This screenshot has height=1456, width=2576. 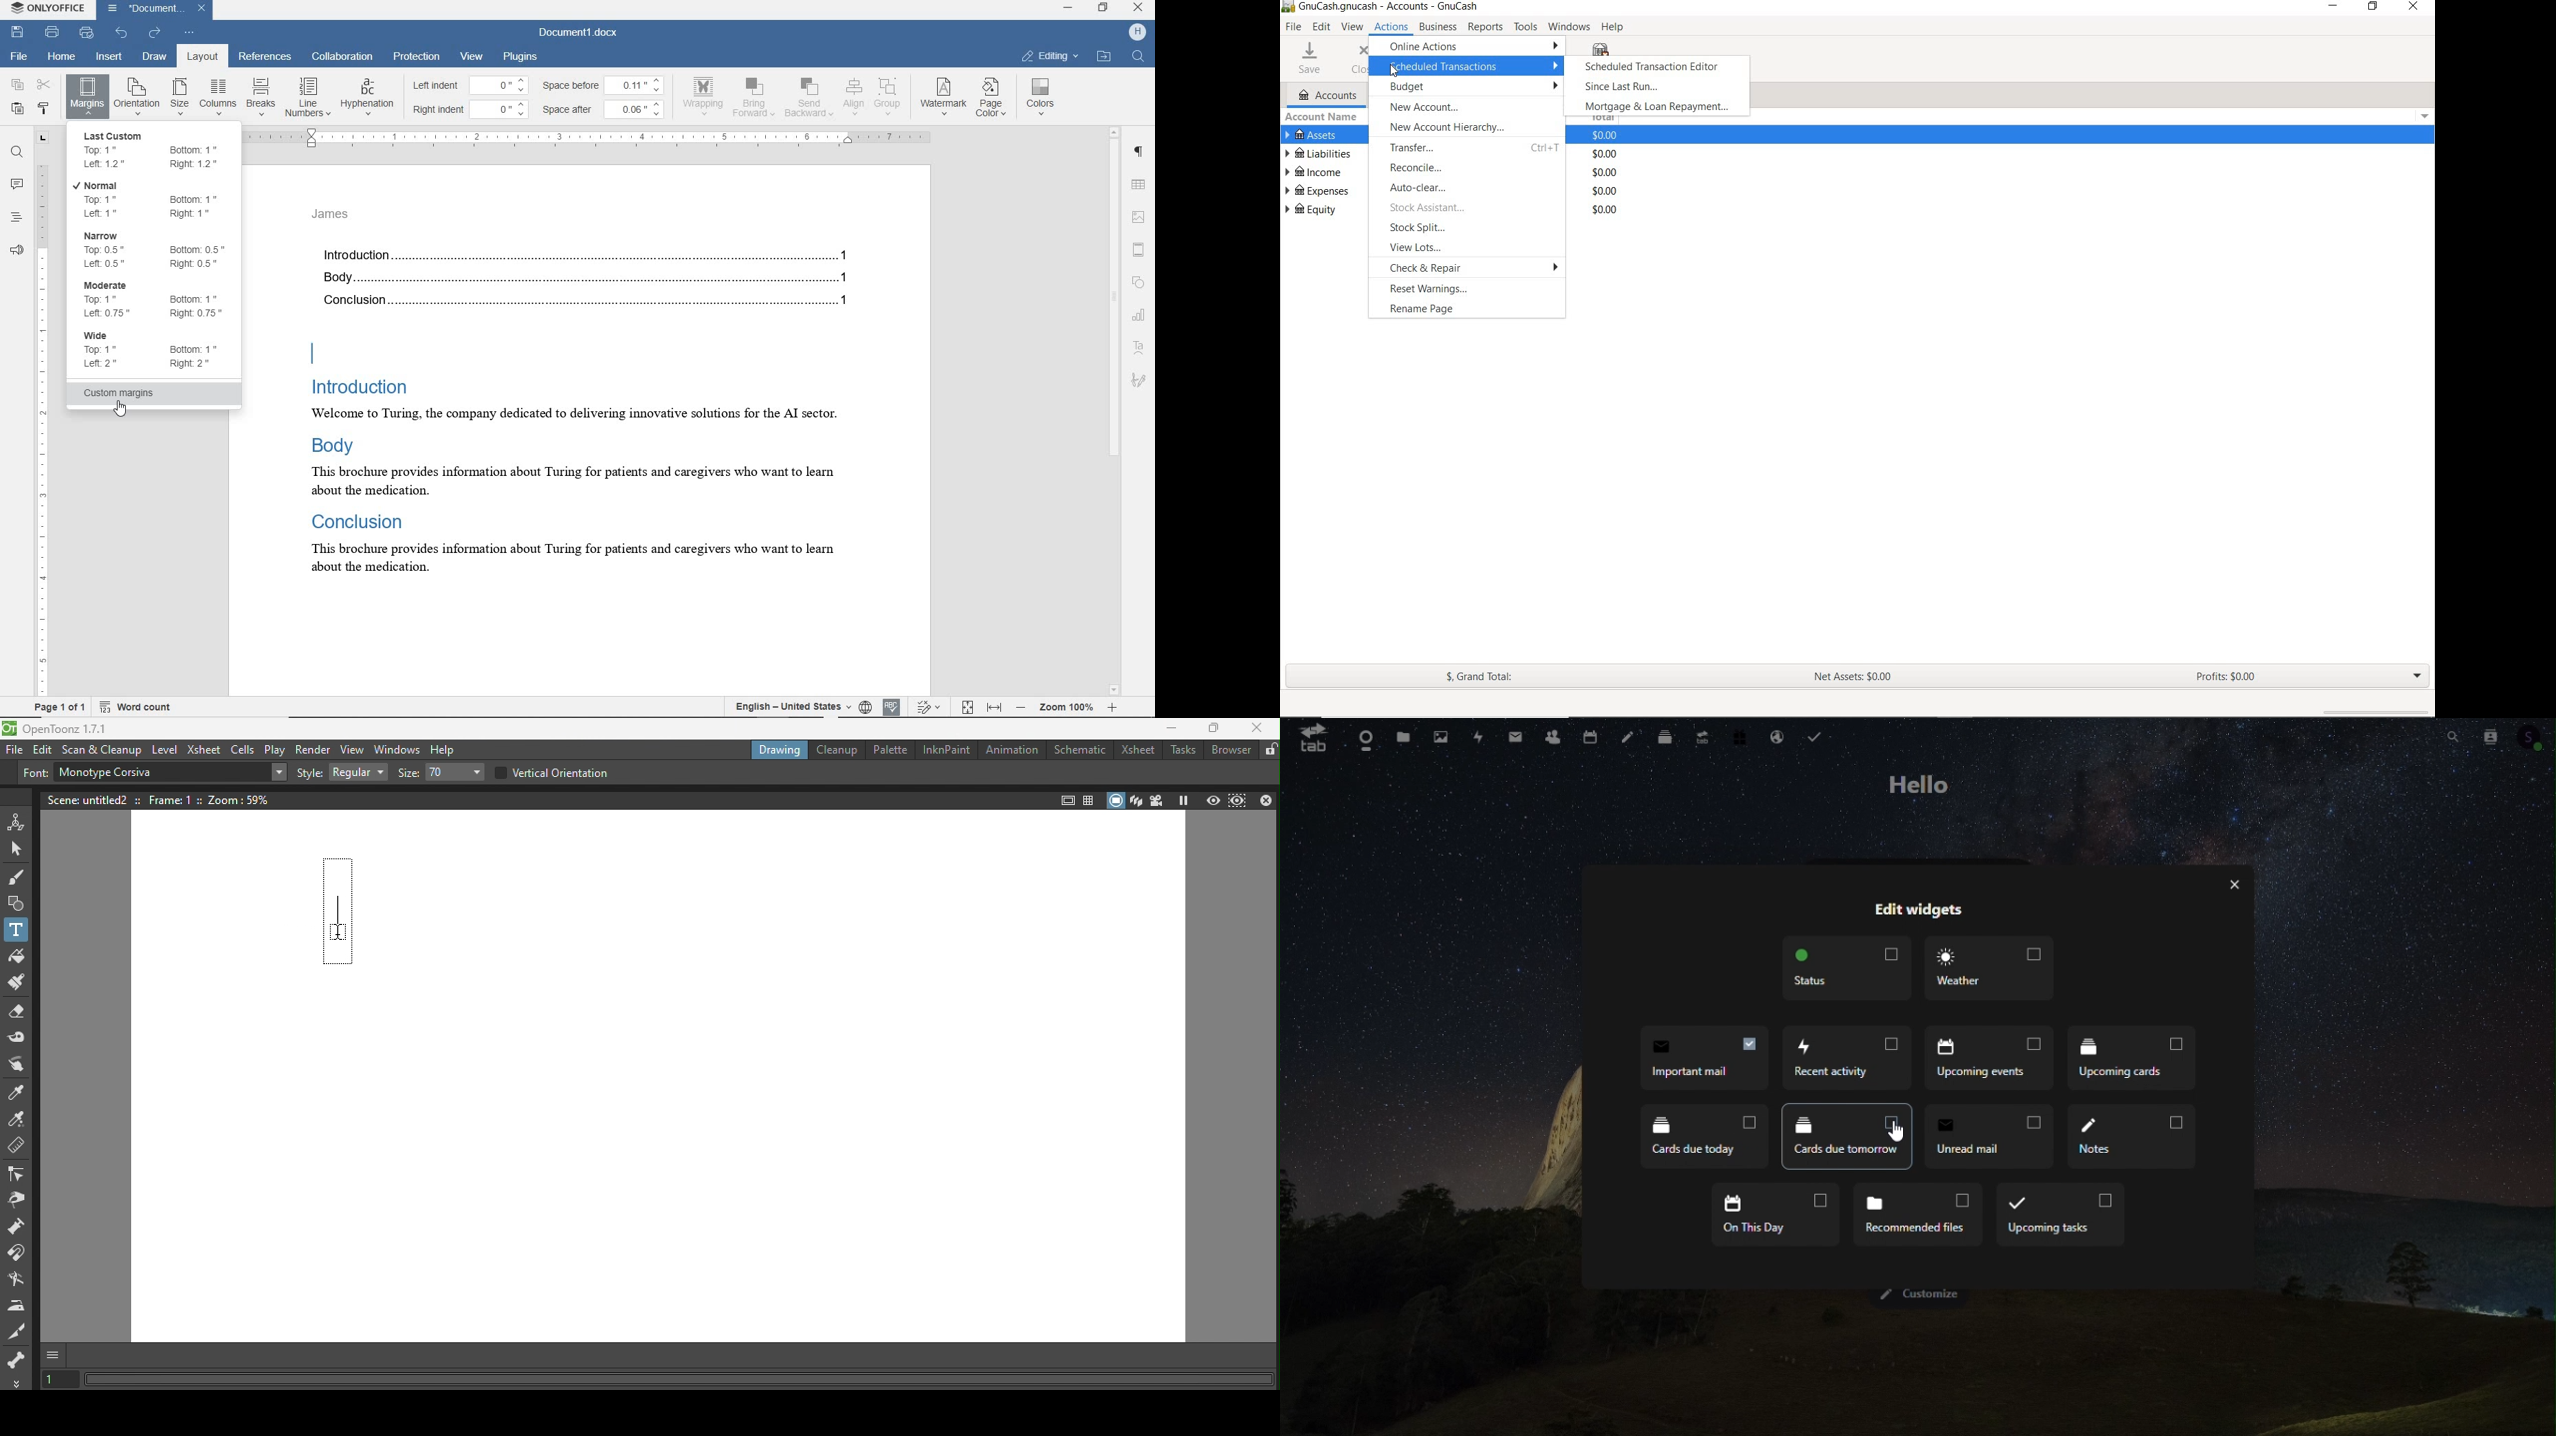 What do you see at coordinates (1050, 56) in the screenshot?
I see `EDITING` at bounding box center [1050, 56].